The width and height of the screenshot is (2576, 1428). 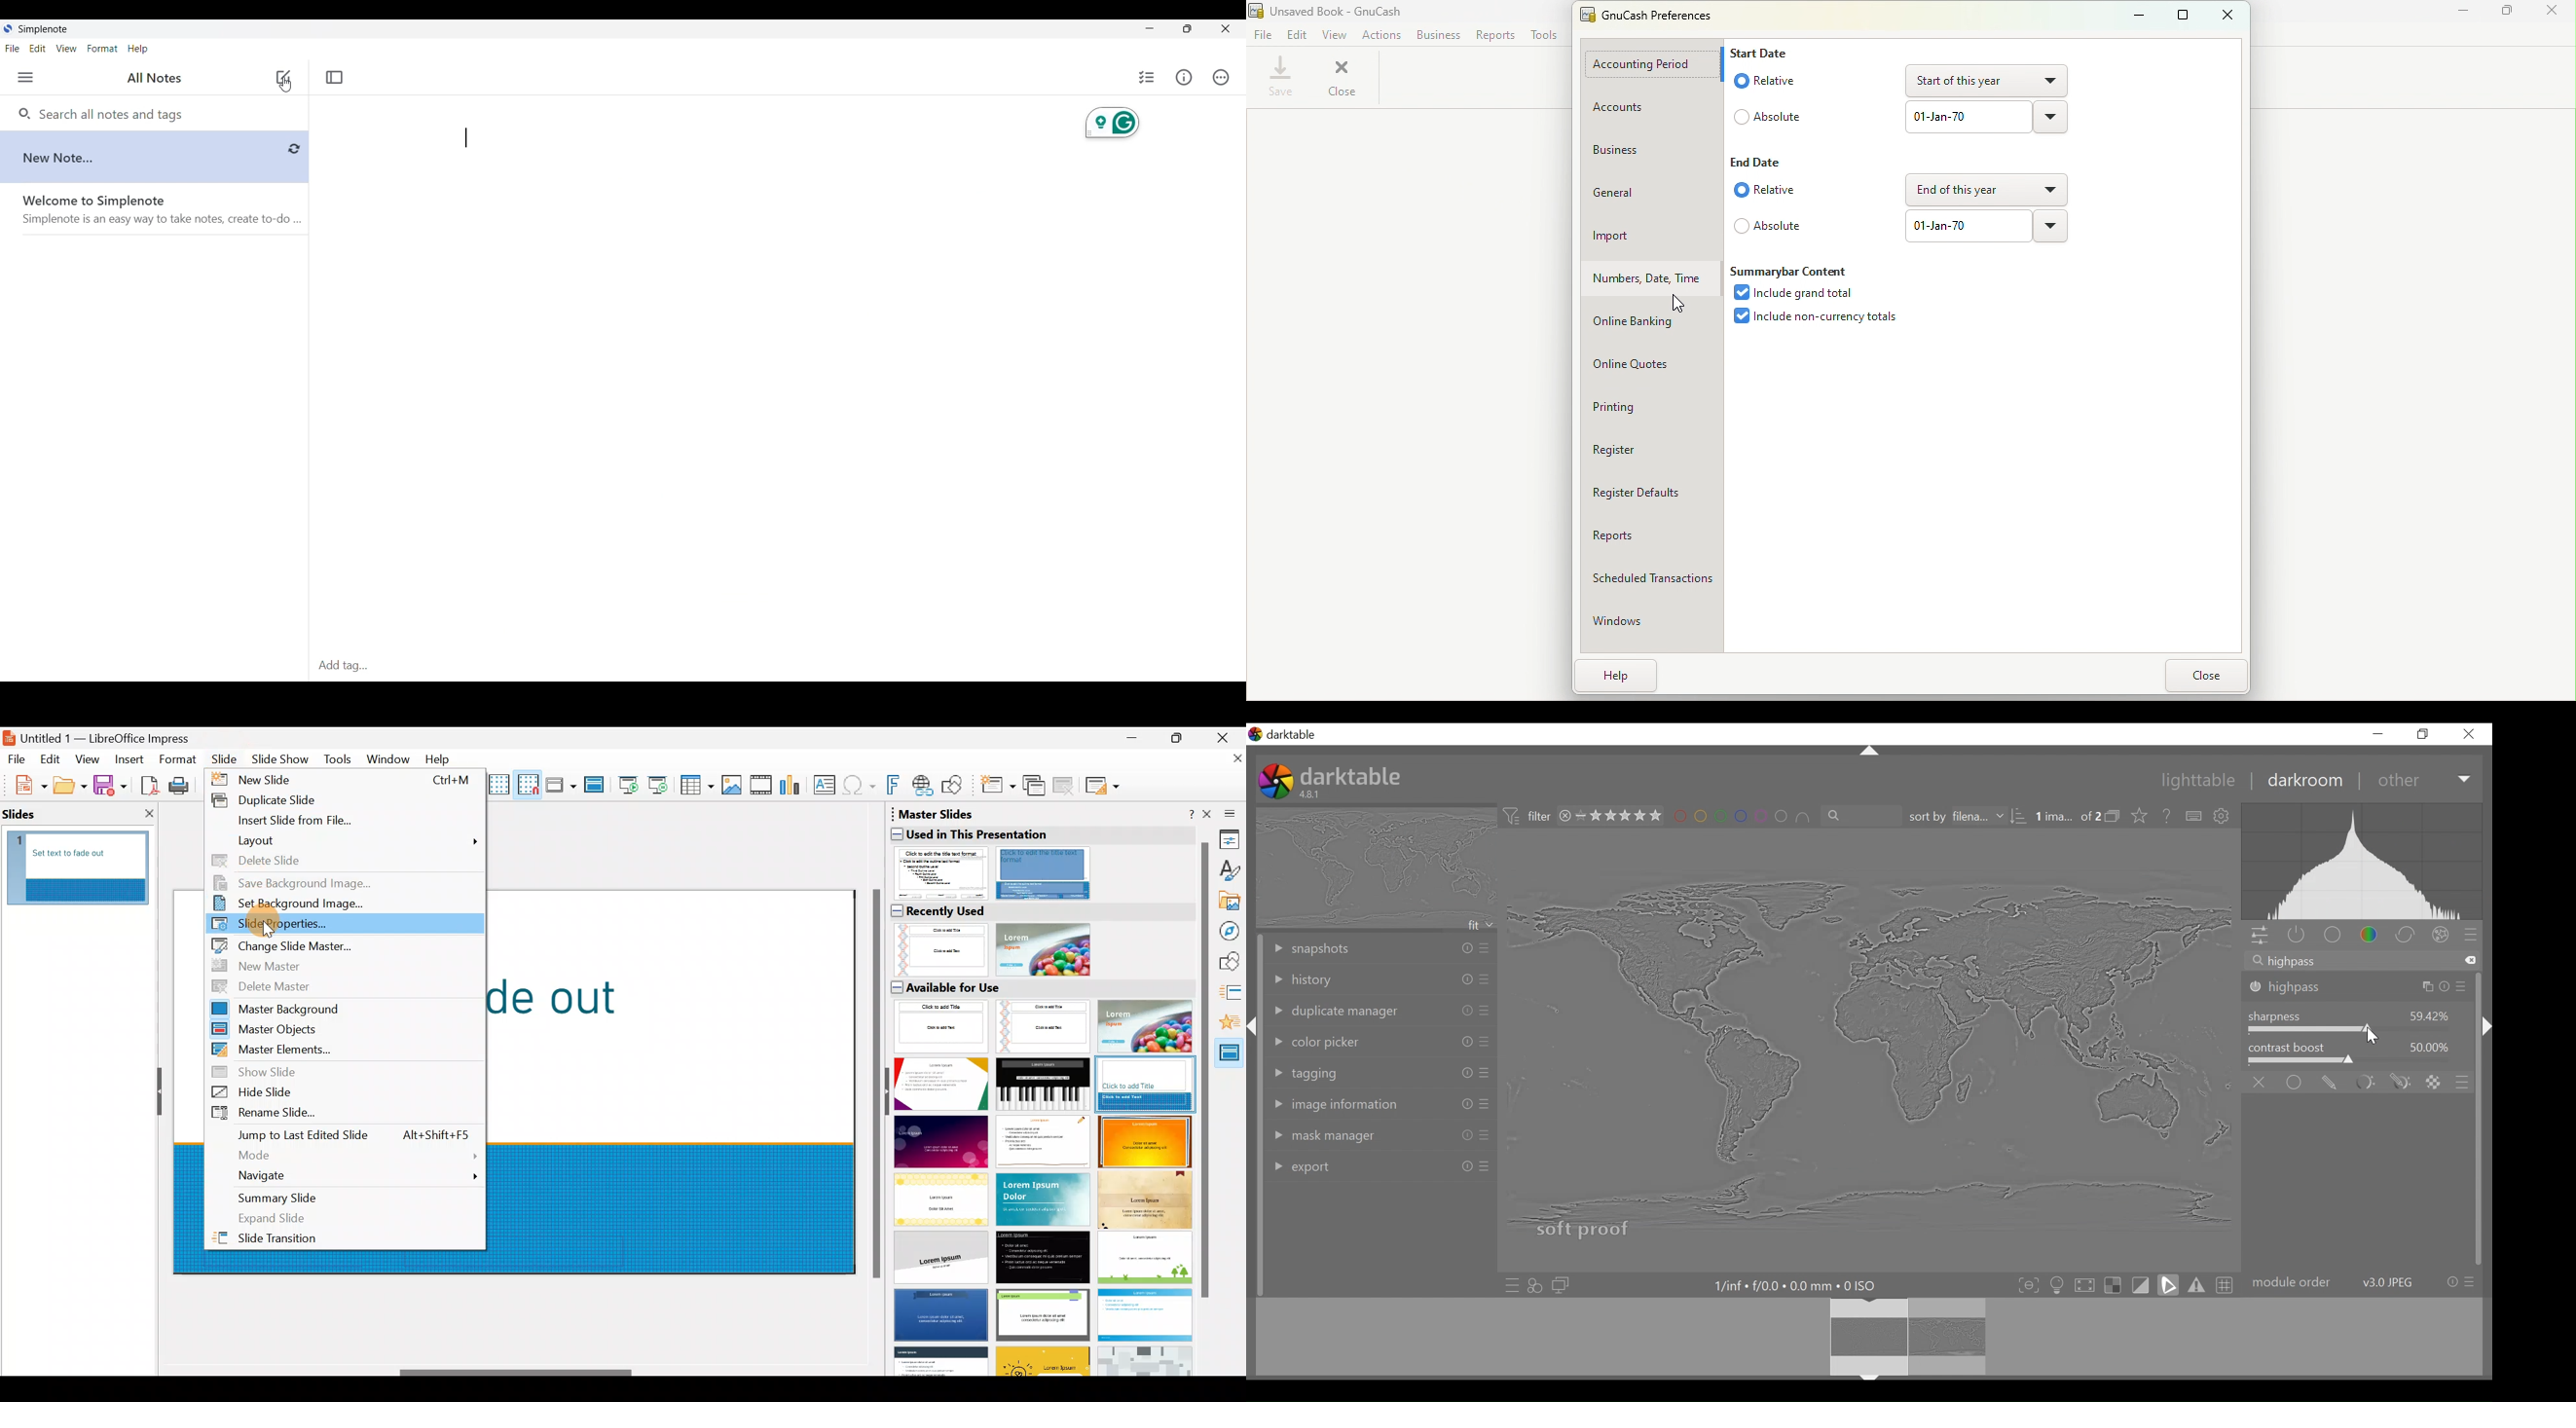 I want to click on Contrast boost, so click(x=2287, y=1046).